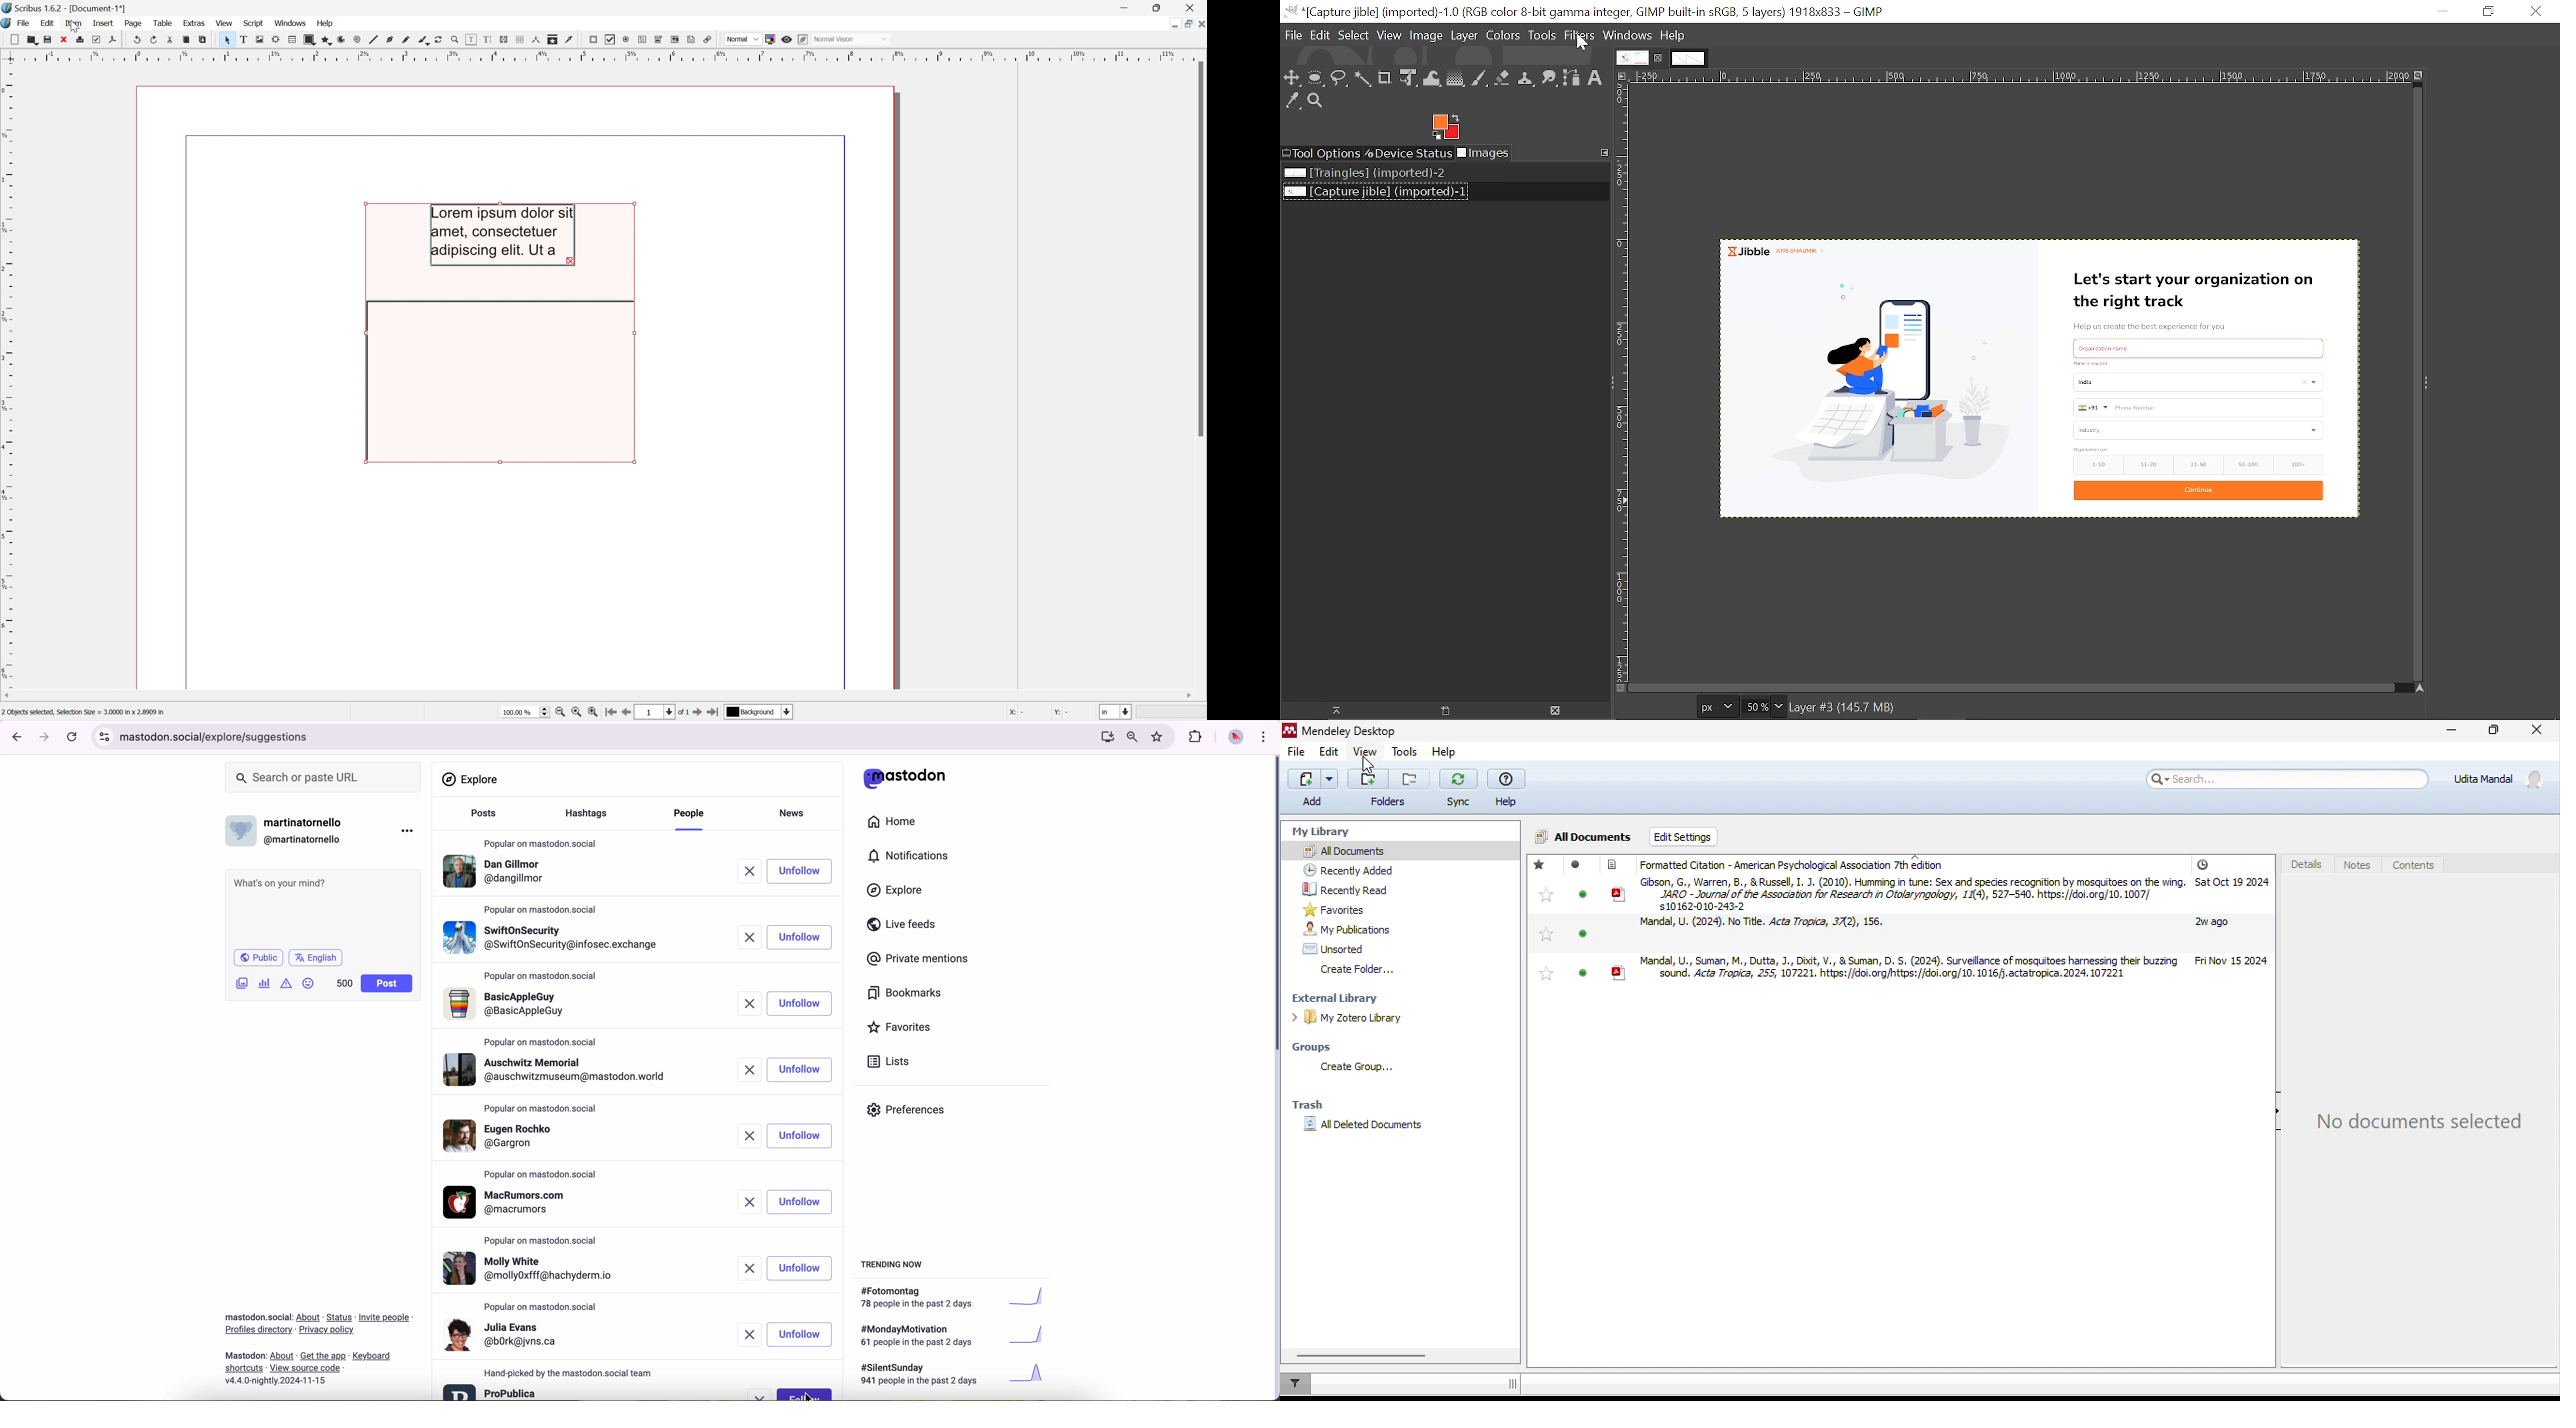 Image resolution: width=2576 pixels, height=1428 pixels. I want to click on profile, so click(491, 1391).